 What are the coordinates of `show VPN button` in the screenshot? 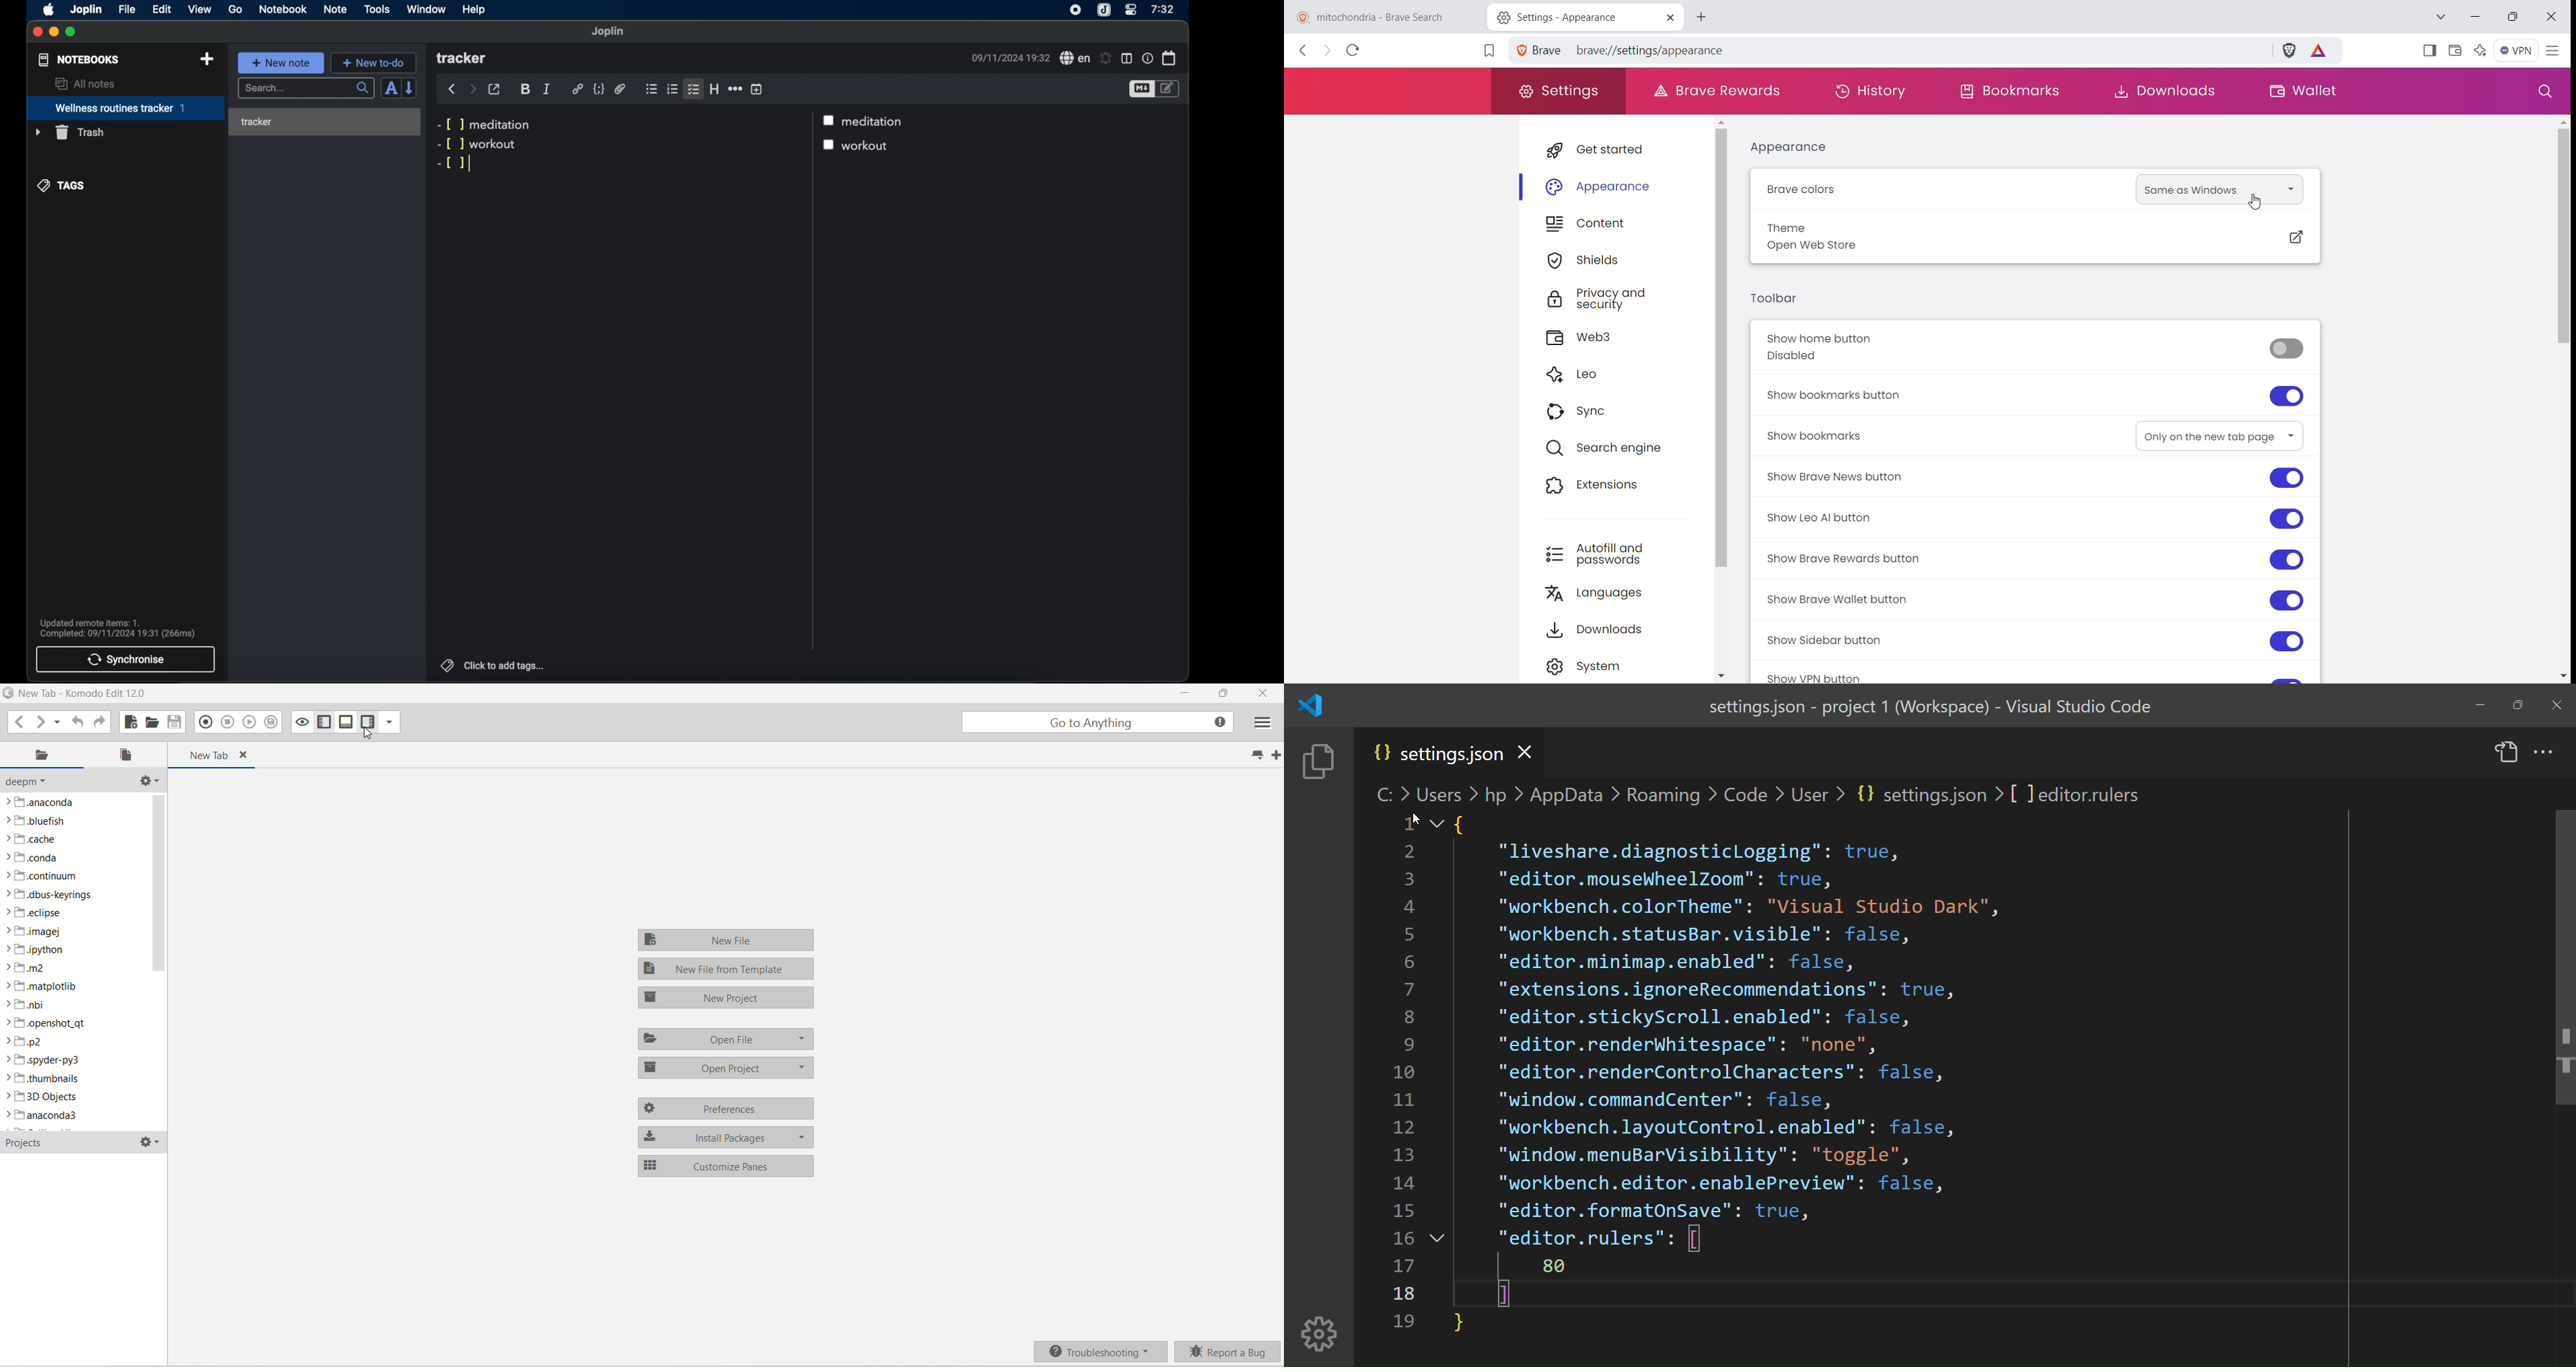 It's located at (1813, 675).